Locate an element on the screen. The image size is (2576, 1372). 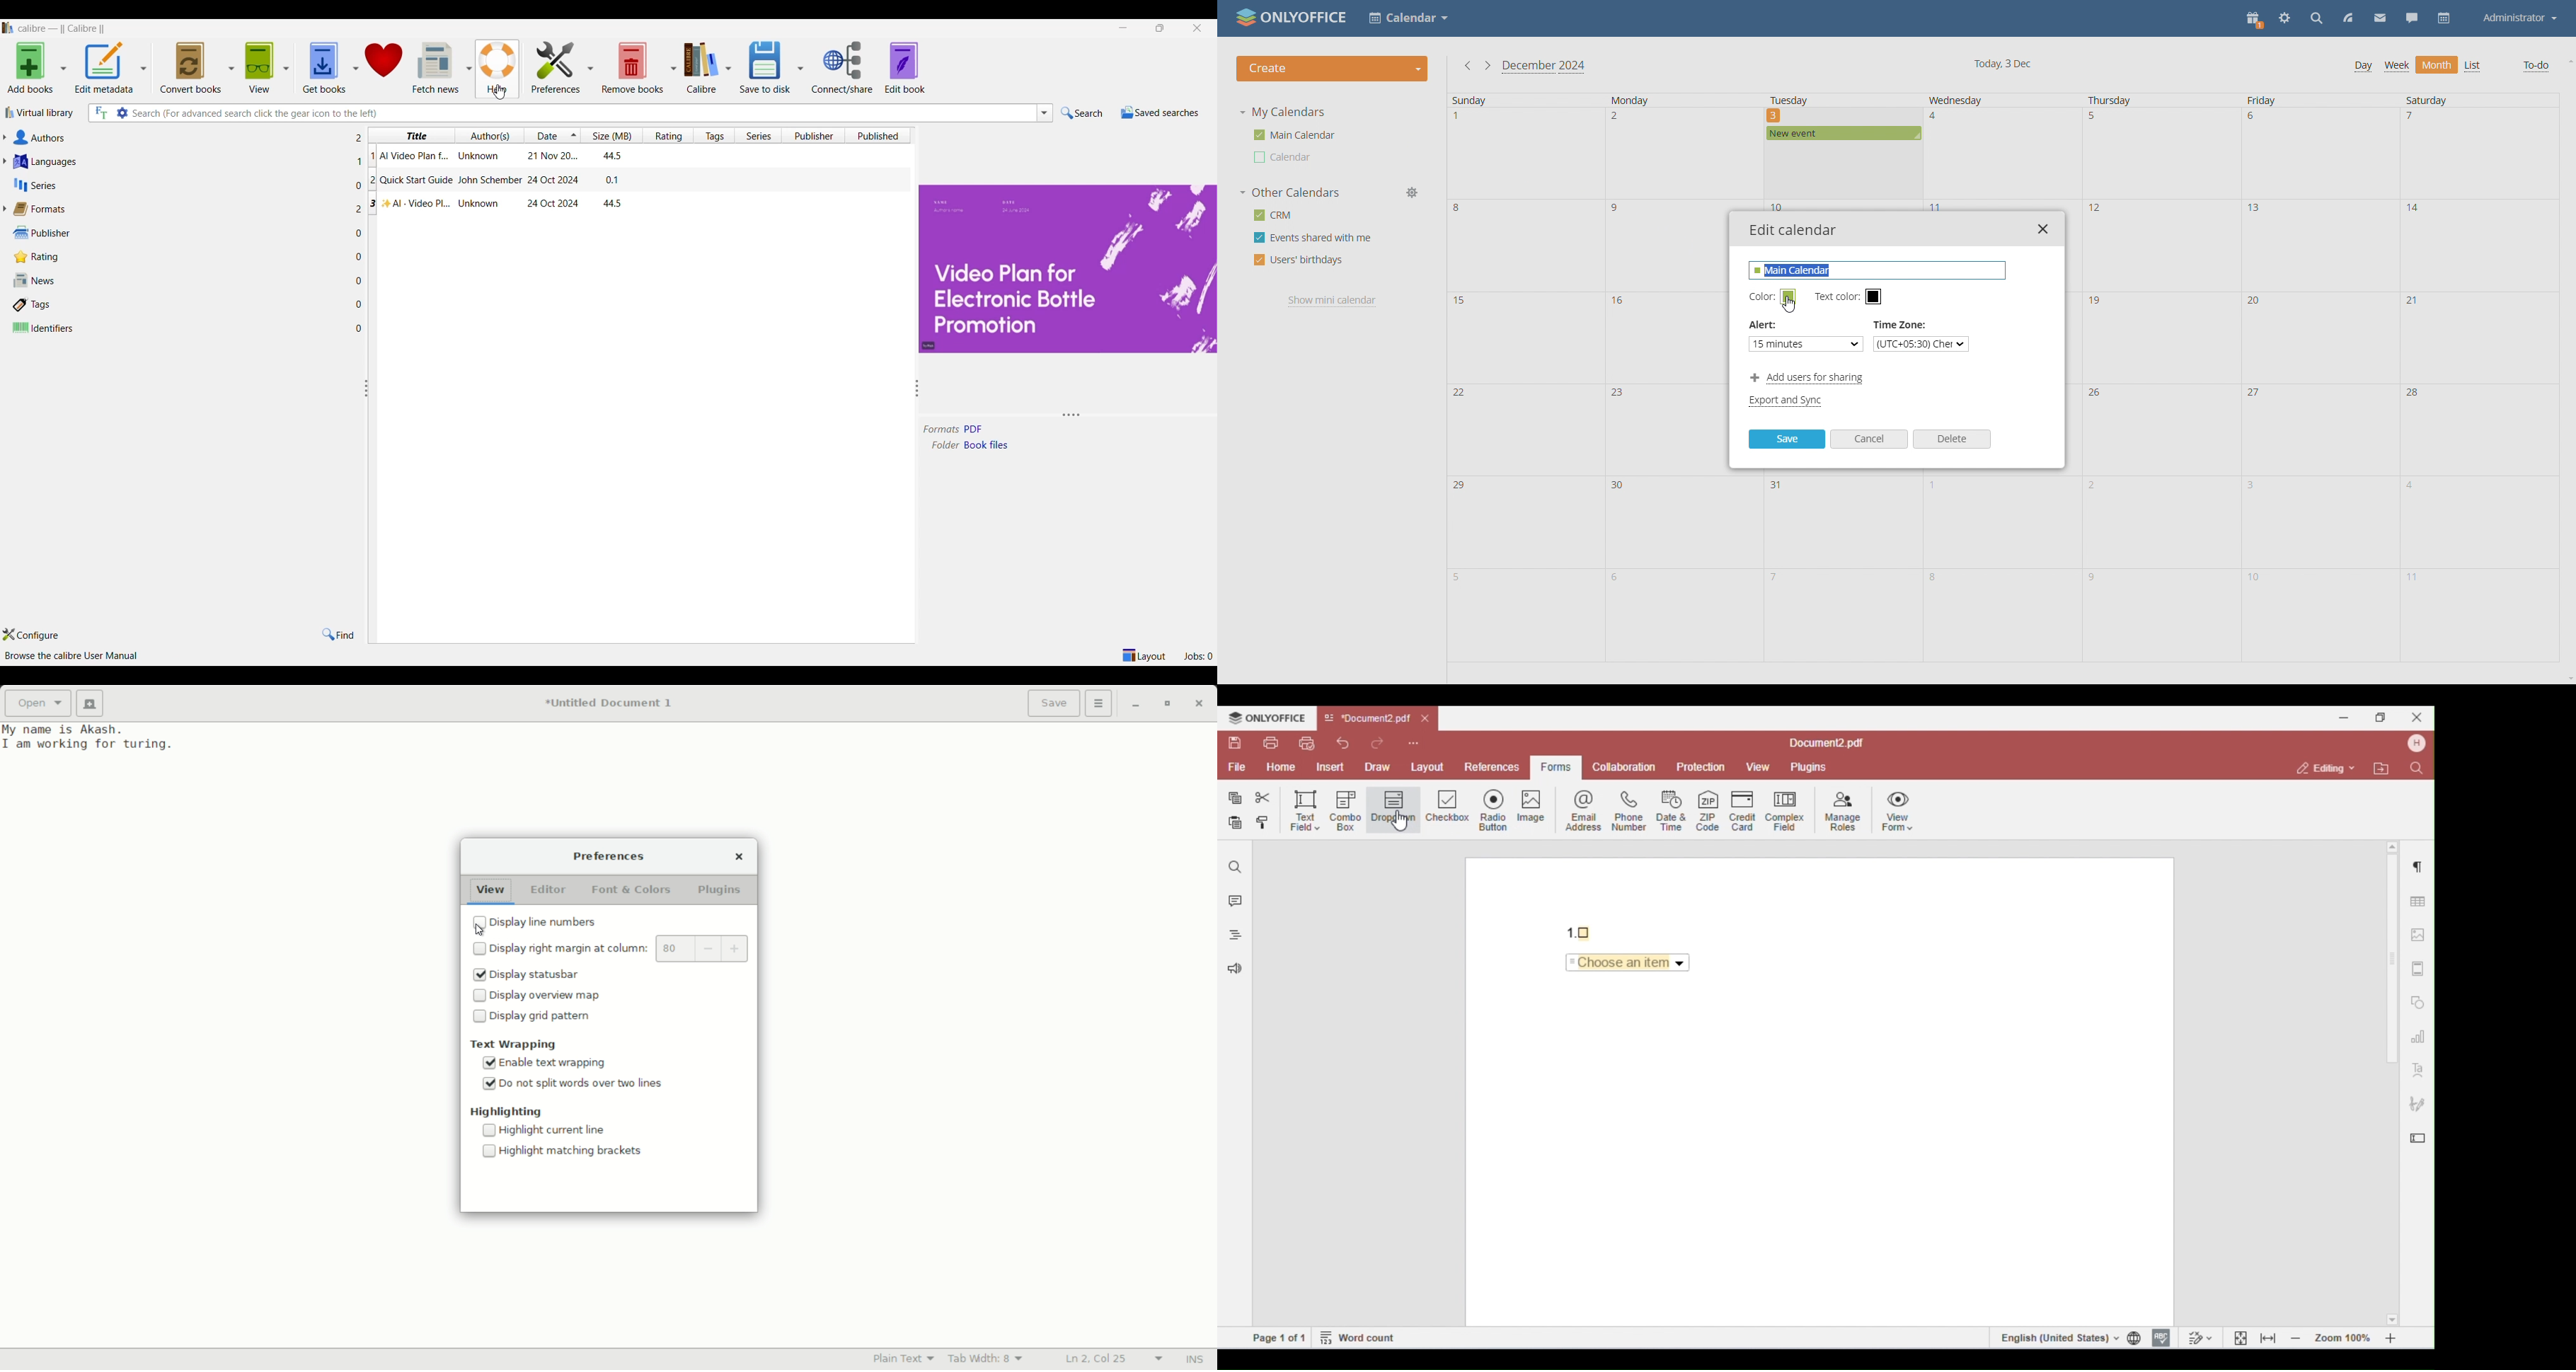
plugins is located at coordinates (721, 890).